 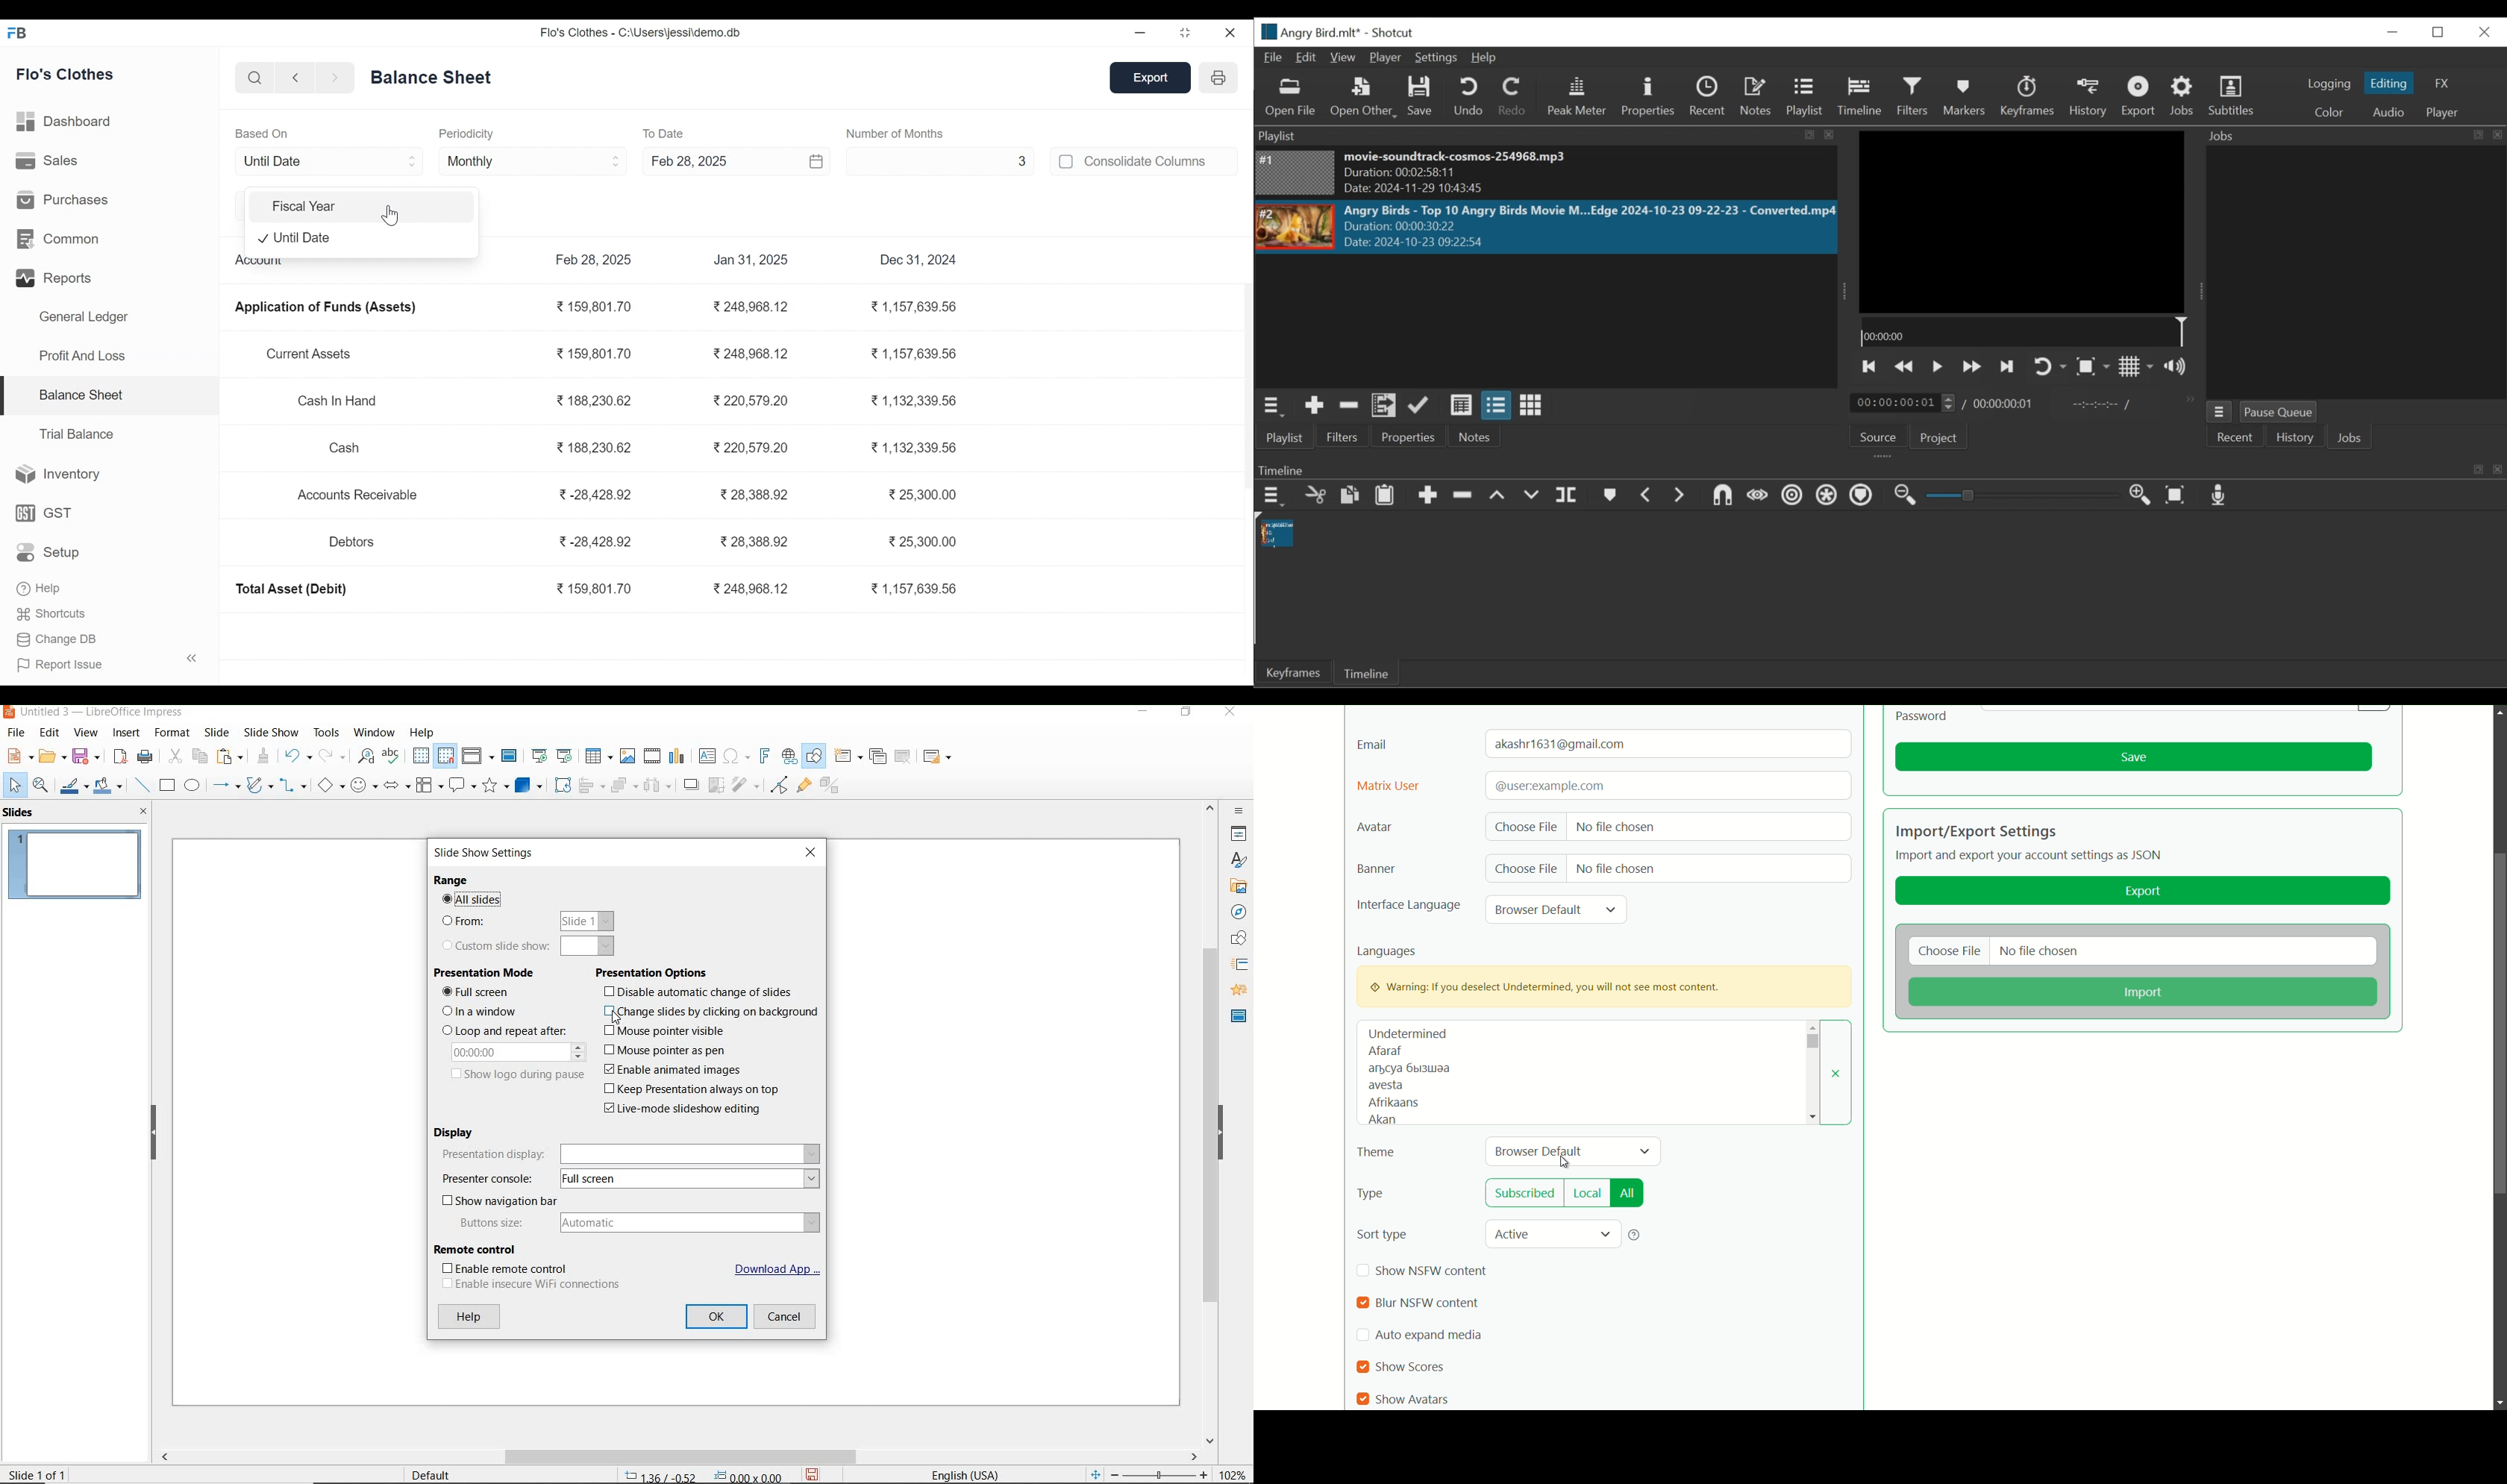 I want to click on FORMAT, so click(x=173, y=733).